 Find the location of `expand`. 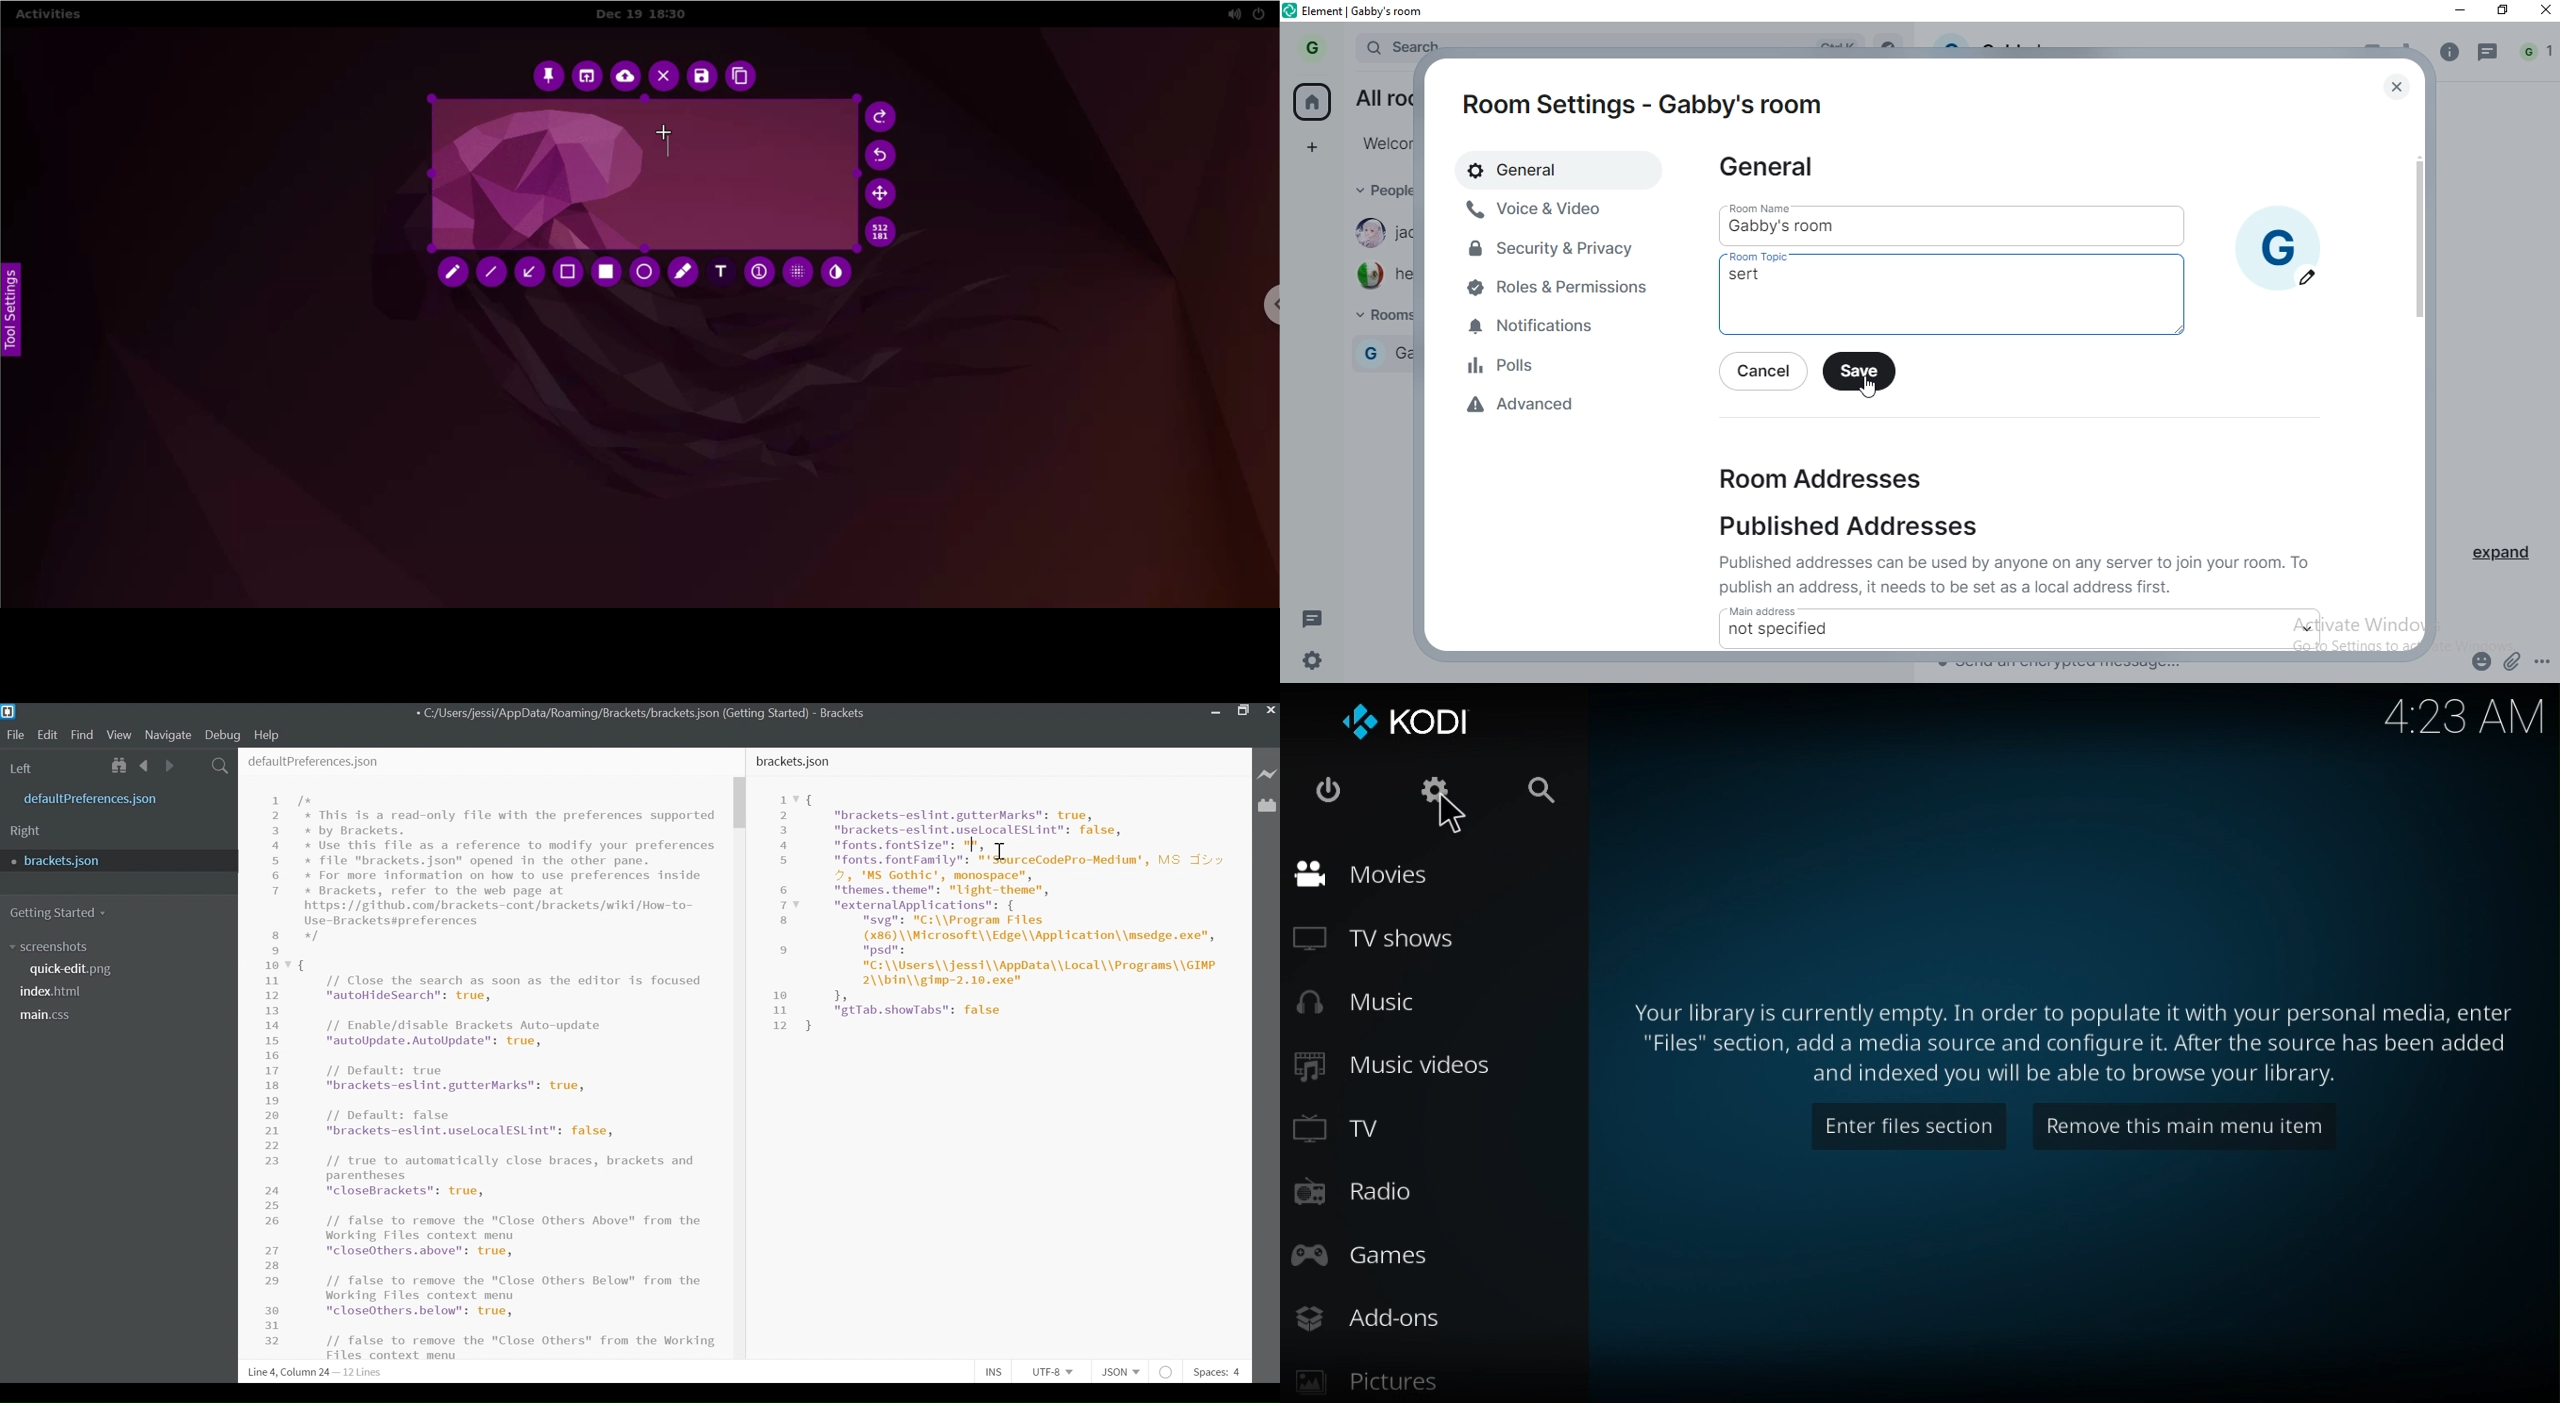

expand is located at coordinates (2509, 558).